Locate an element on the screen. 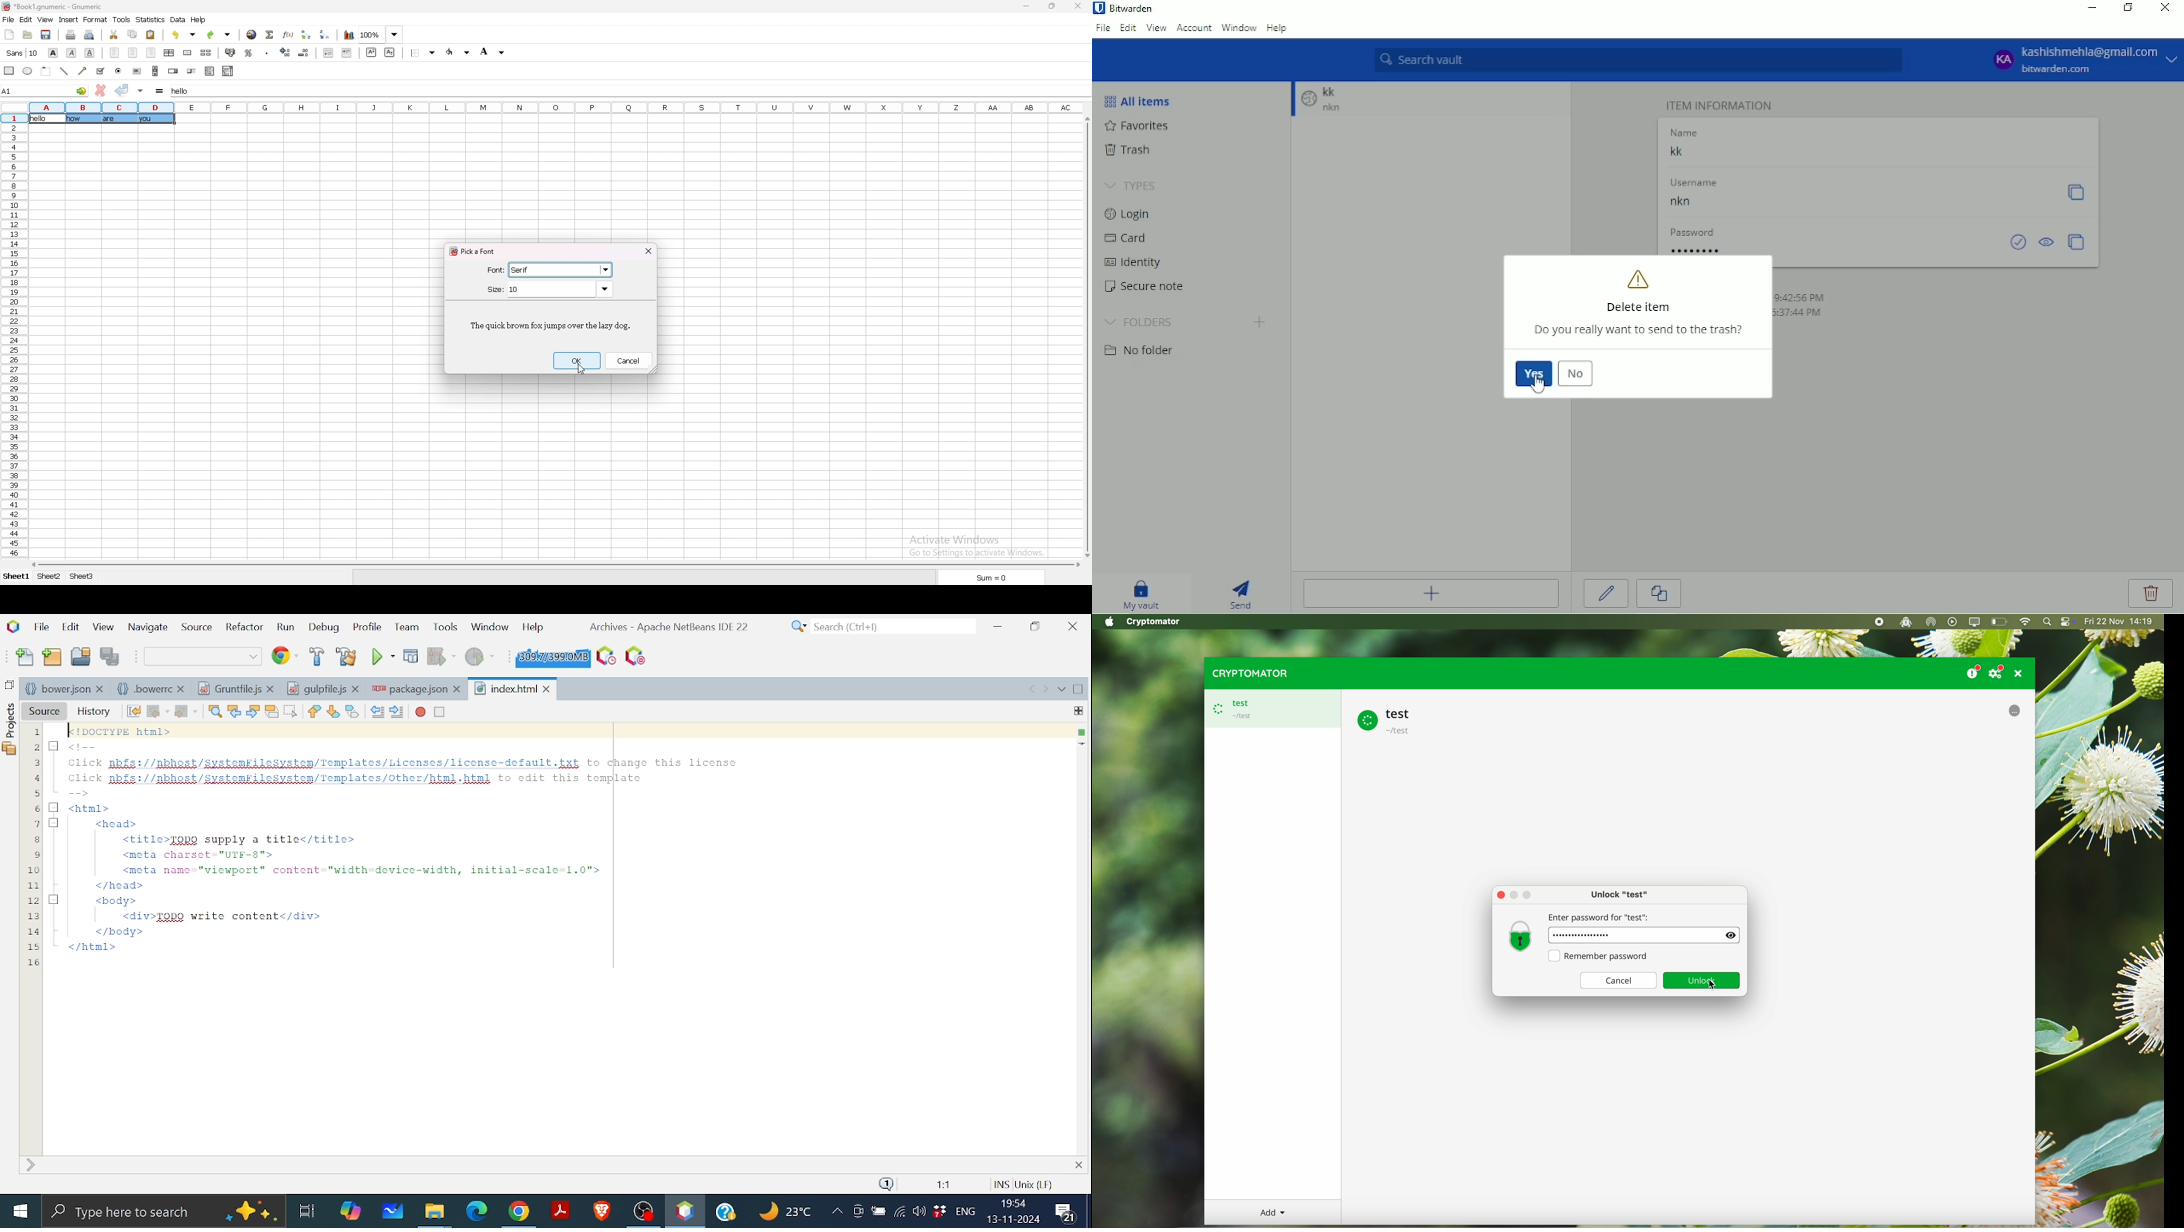 The height and width of the screenshot is (1232, 2184). selected cell is located at coordinates (47, 119).